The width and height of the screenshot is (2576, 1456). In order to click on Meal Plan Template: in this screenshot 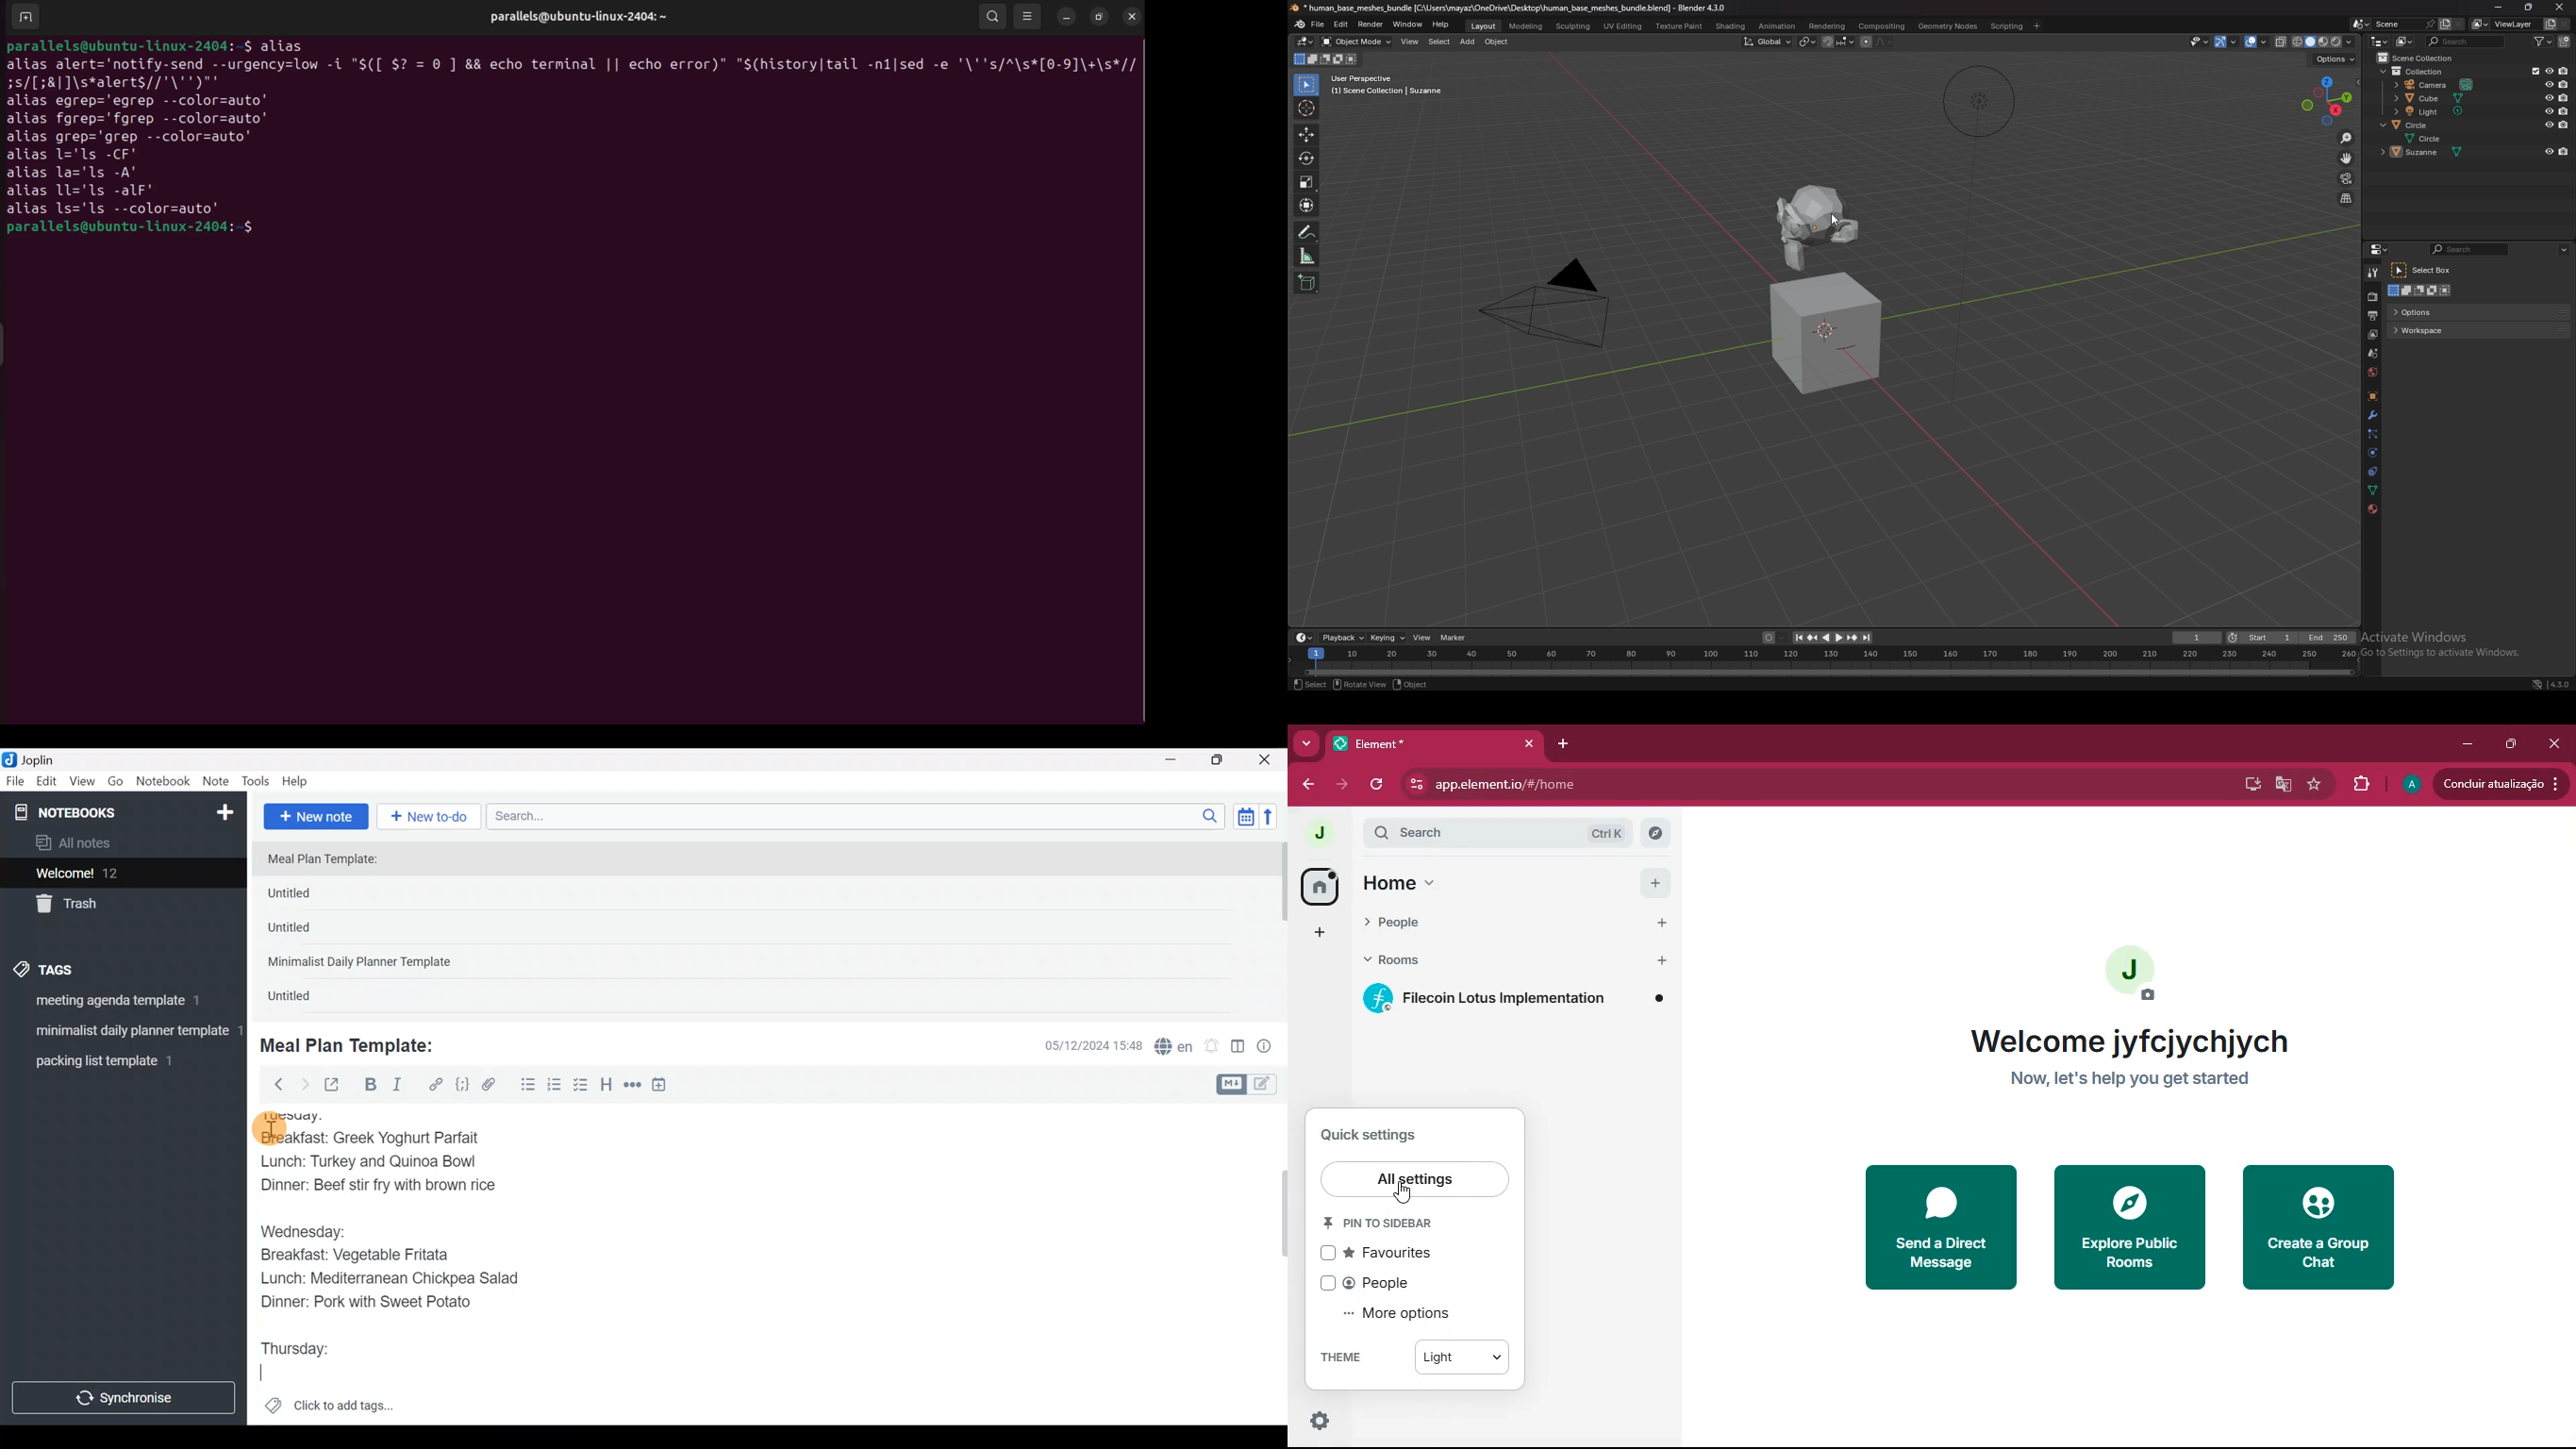, I will do `click(331, 860)`.